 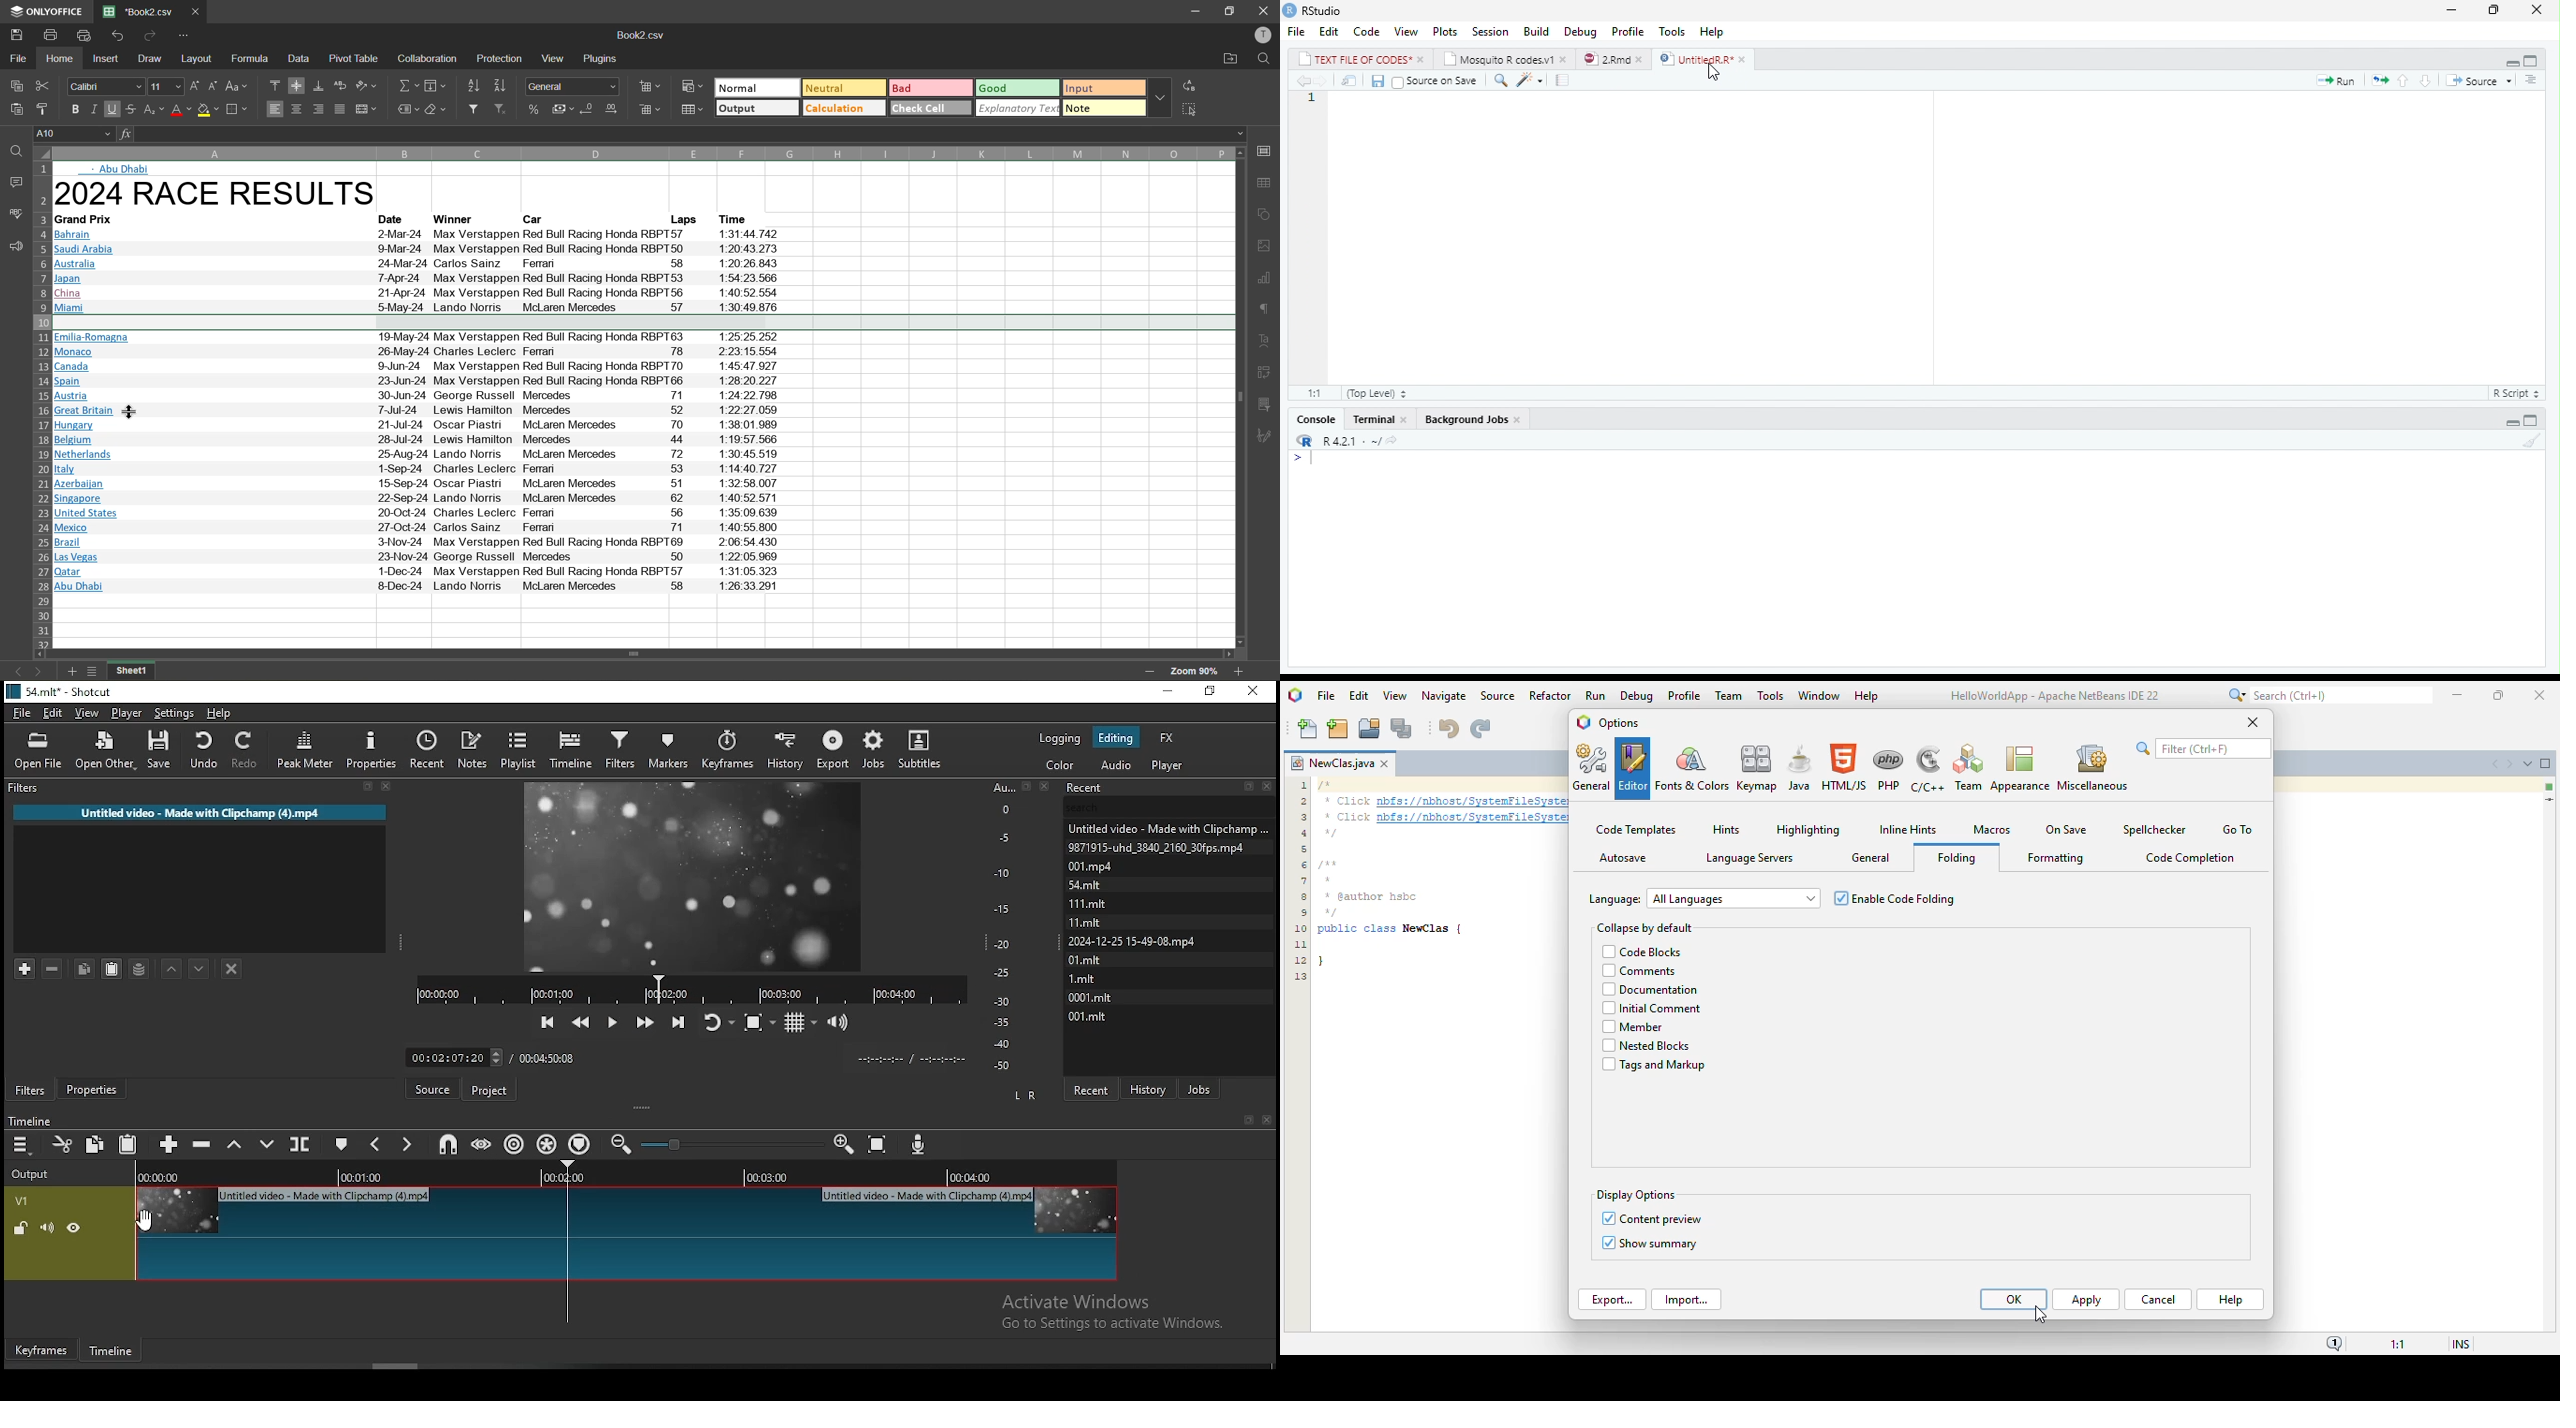 I want to click on comments, so click(x=13, y=185).